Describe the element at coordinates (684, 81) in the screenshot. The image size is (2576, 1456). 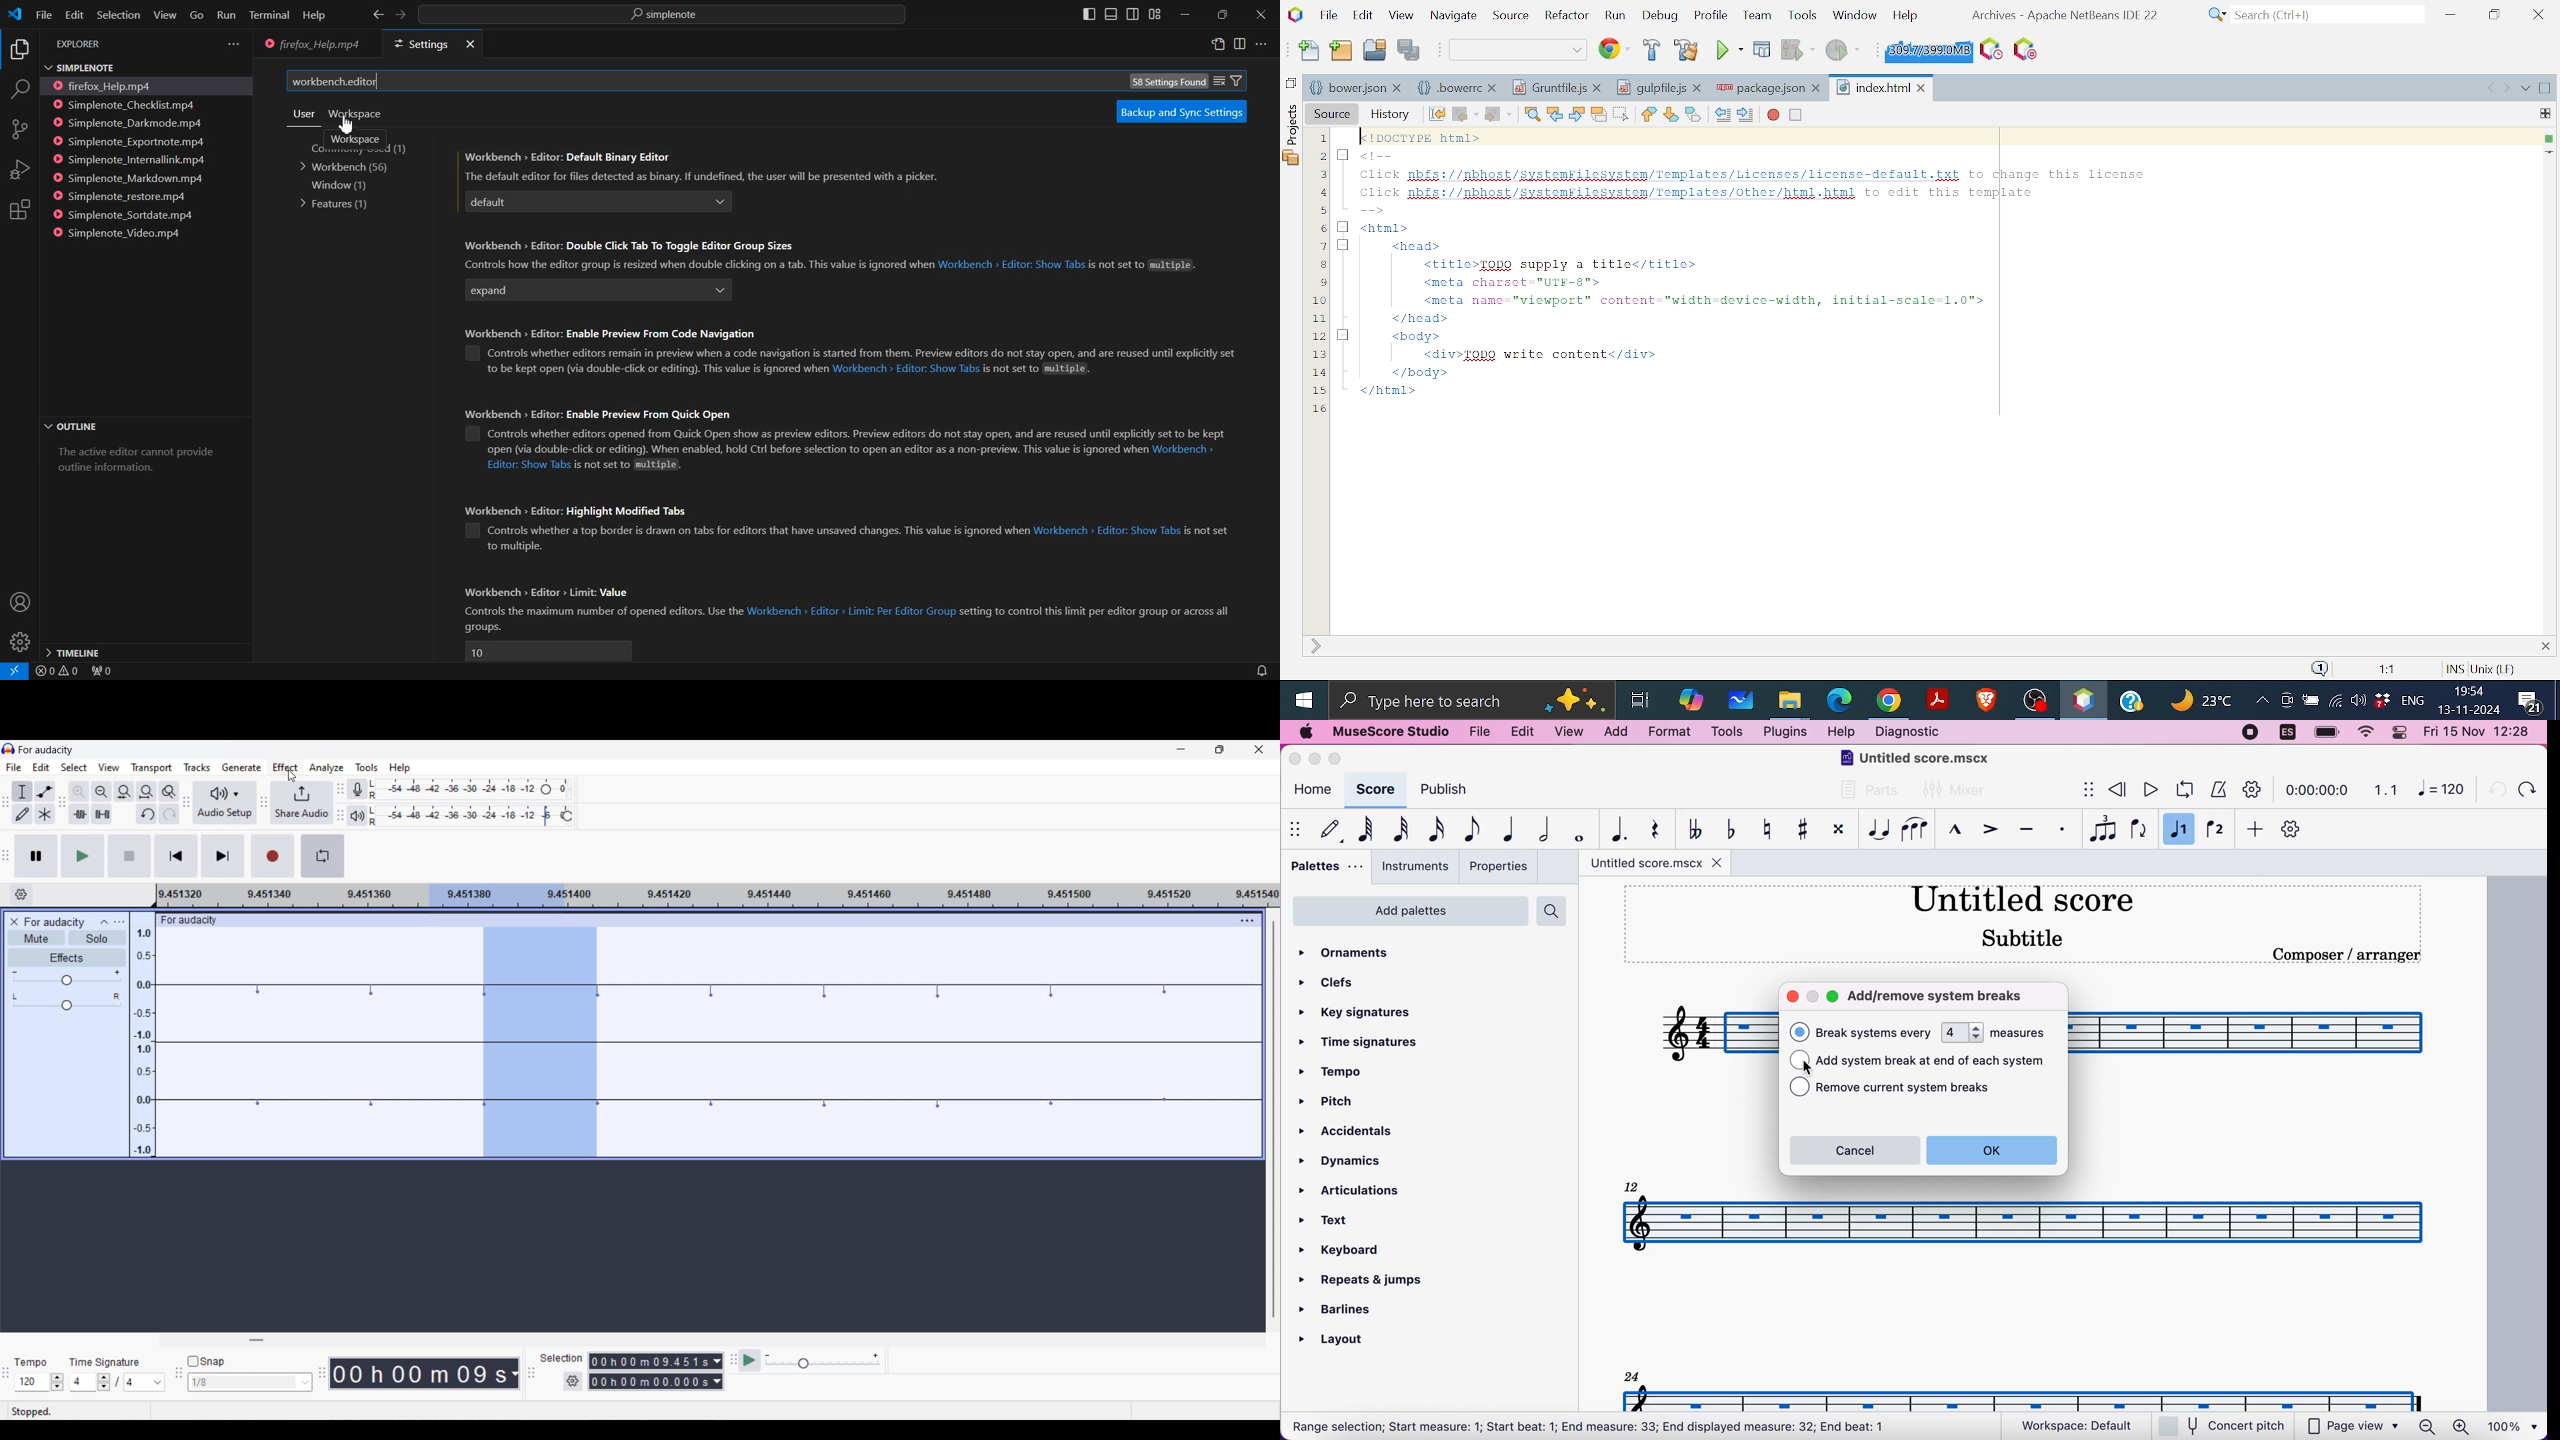
I see `Workbench editor` at that location.